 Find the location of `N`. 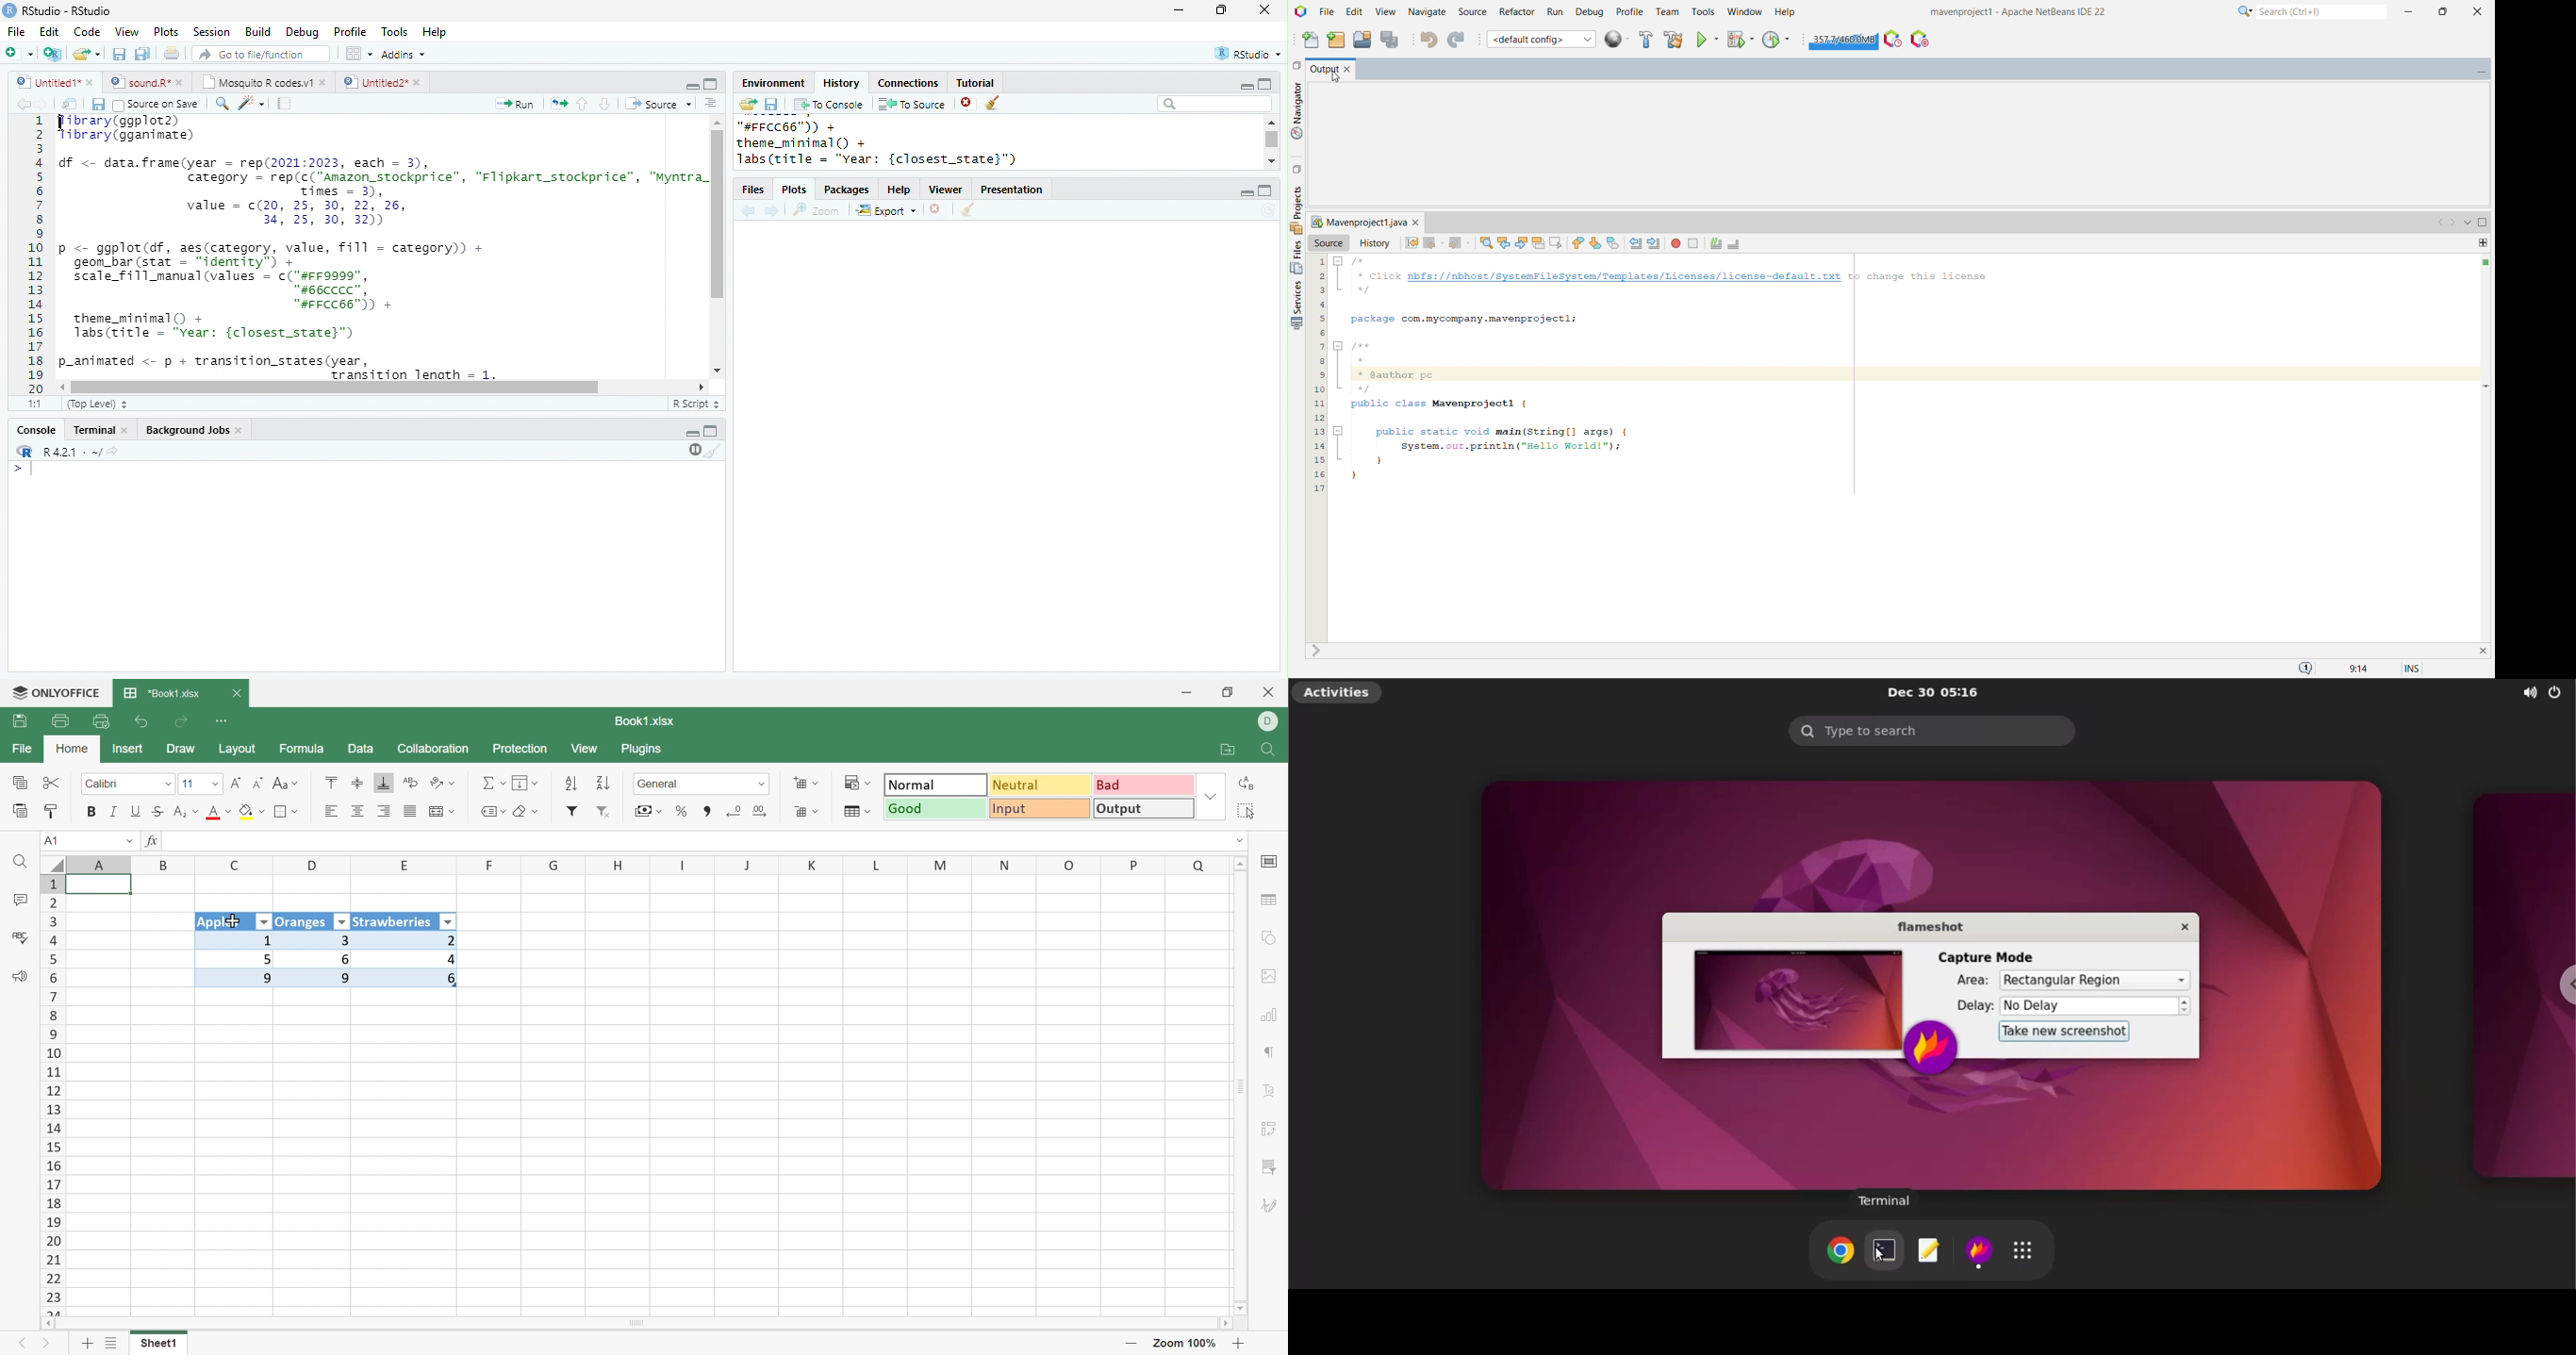

N is located at coordinates (1003, 865).